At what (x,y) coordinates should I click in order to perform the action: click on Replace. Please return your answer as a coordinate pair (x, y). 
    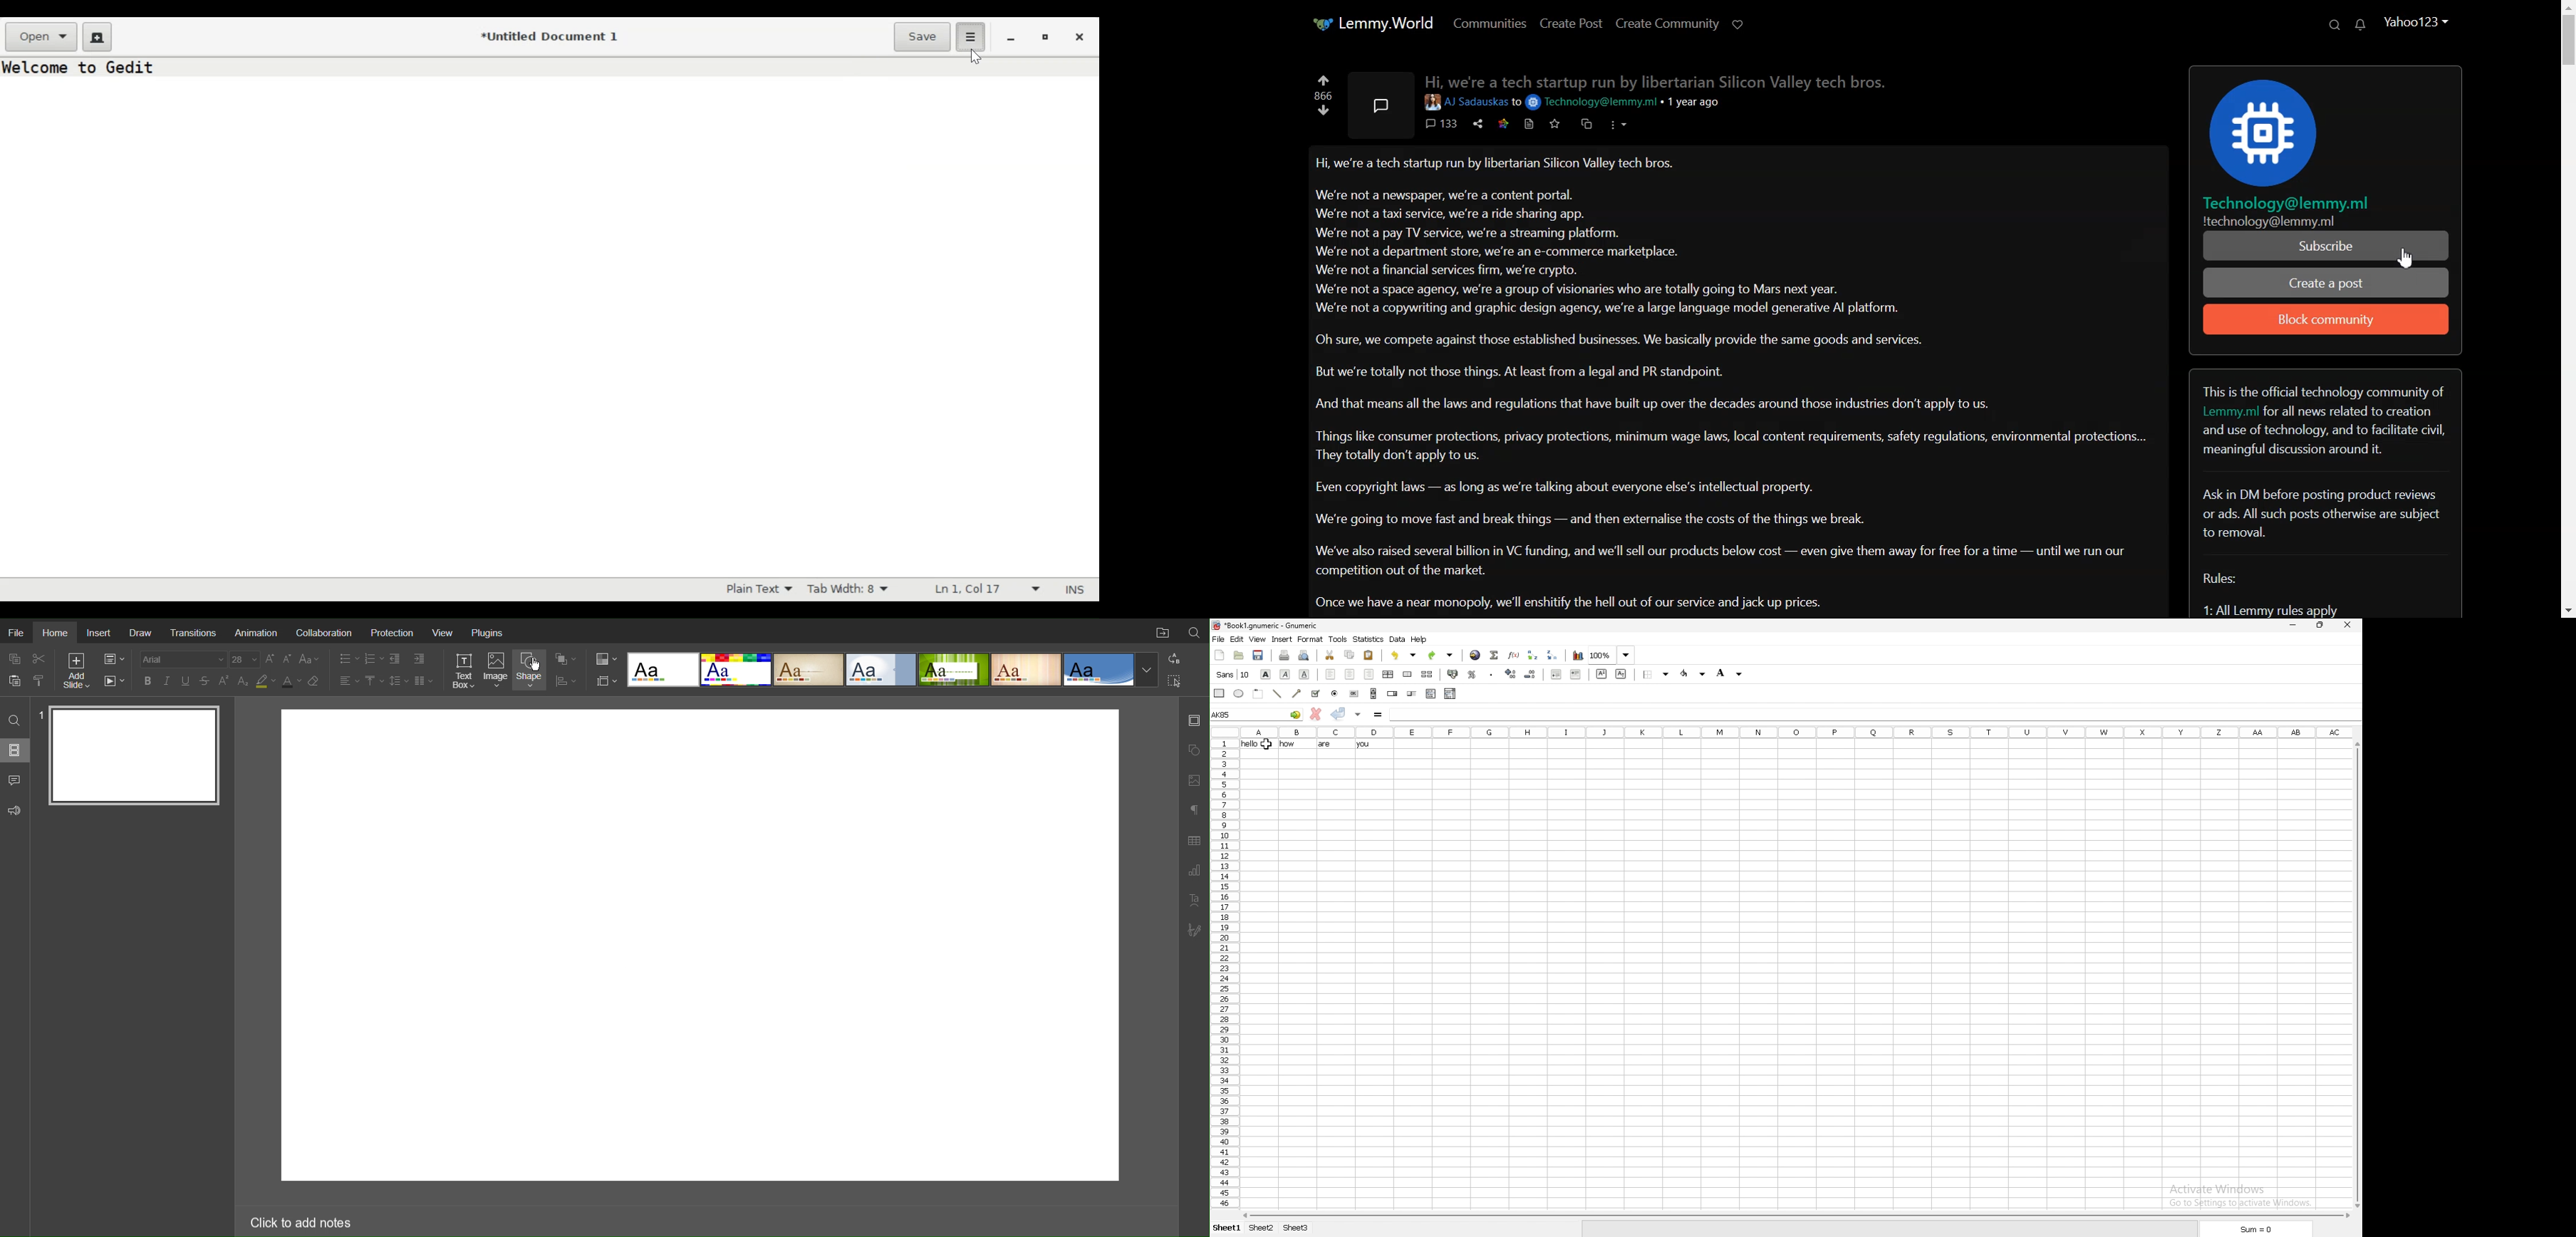
    Looking at the image, I should click on (1174, 658).